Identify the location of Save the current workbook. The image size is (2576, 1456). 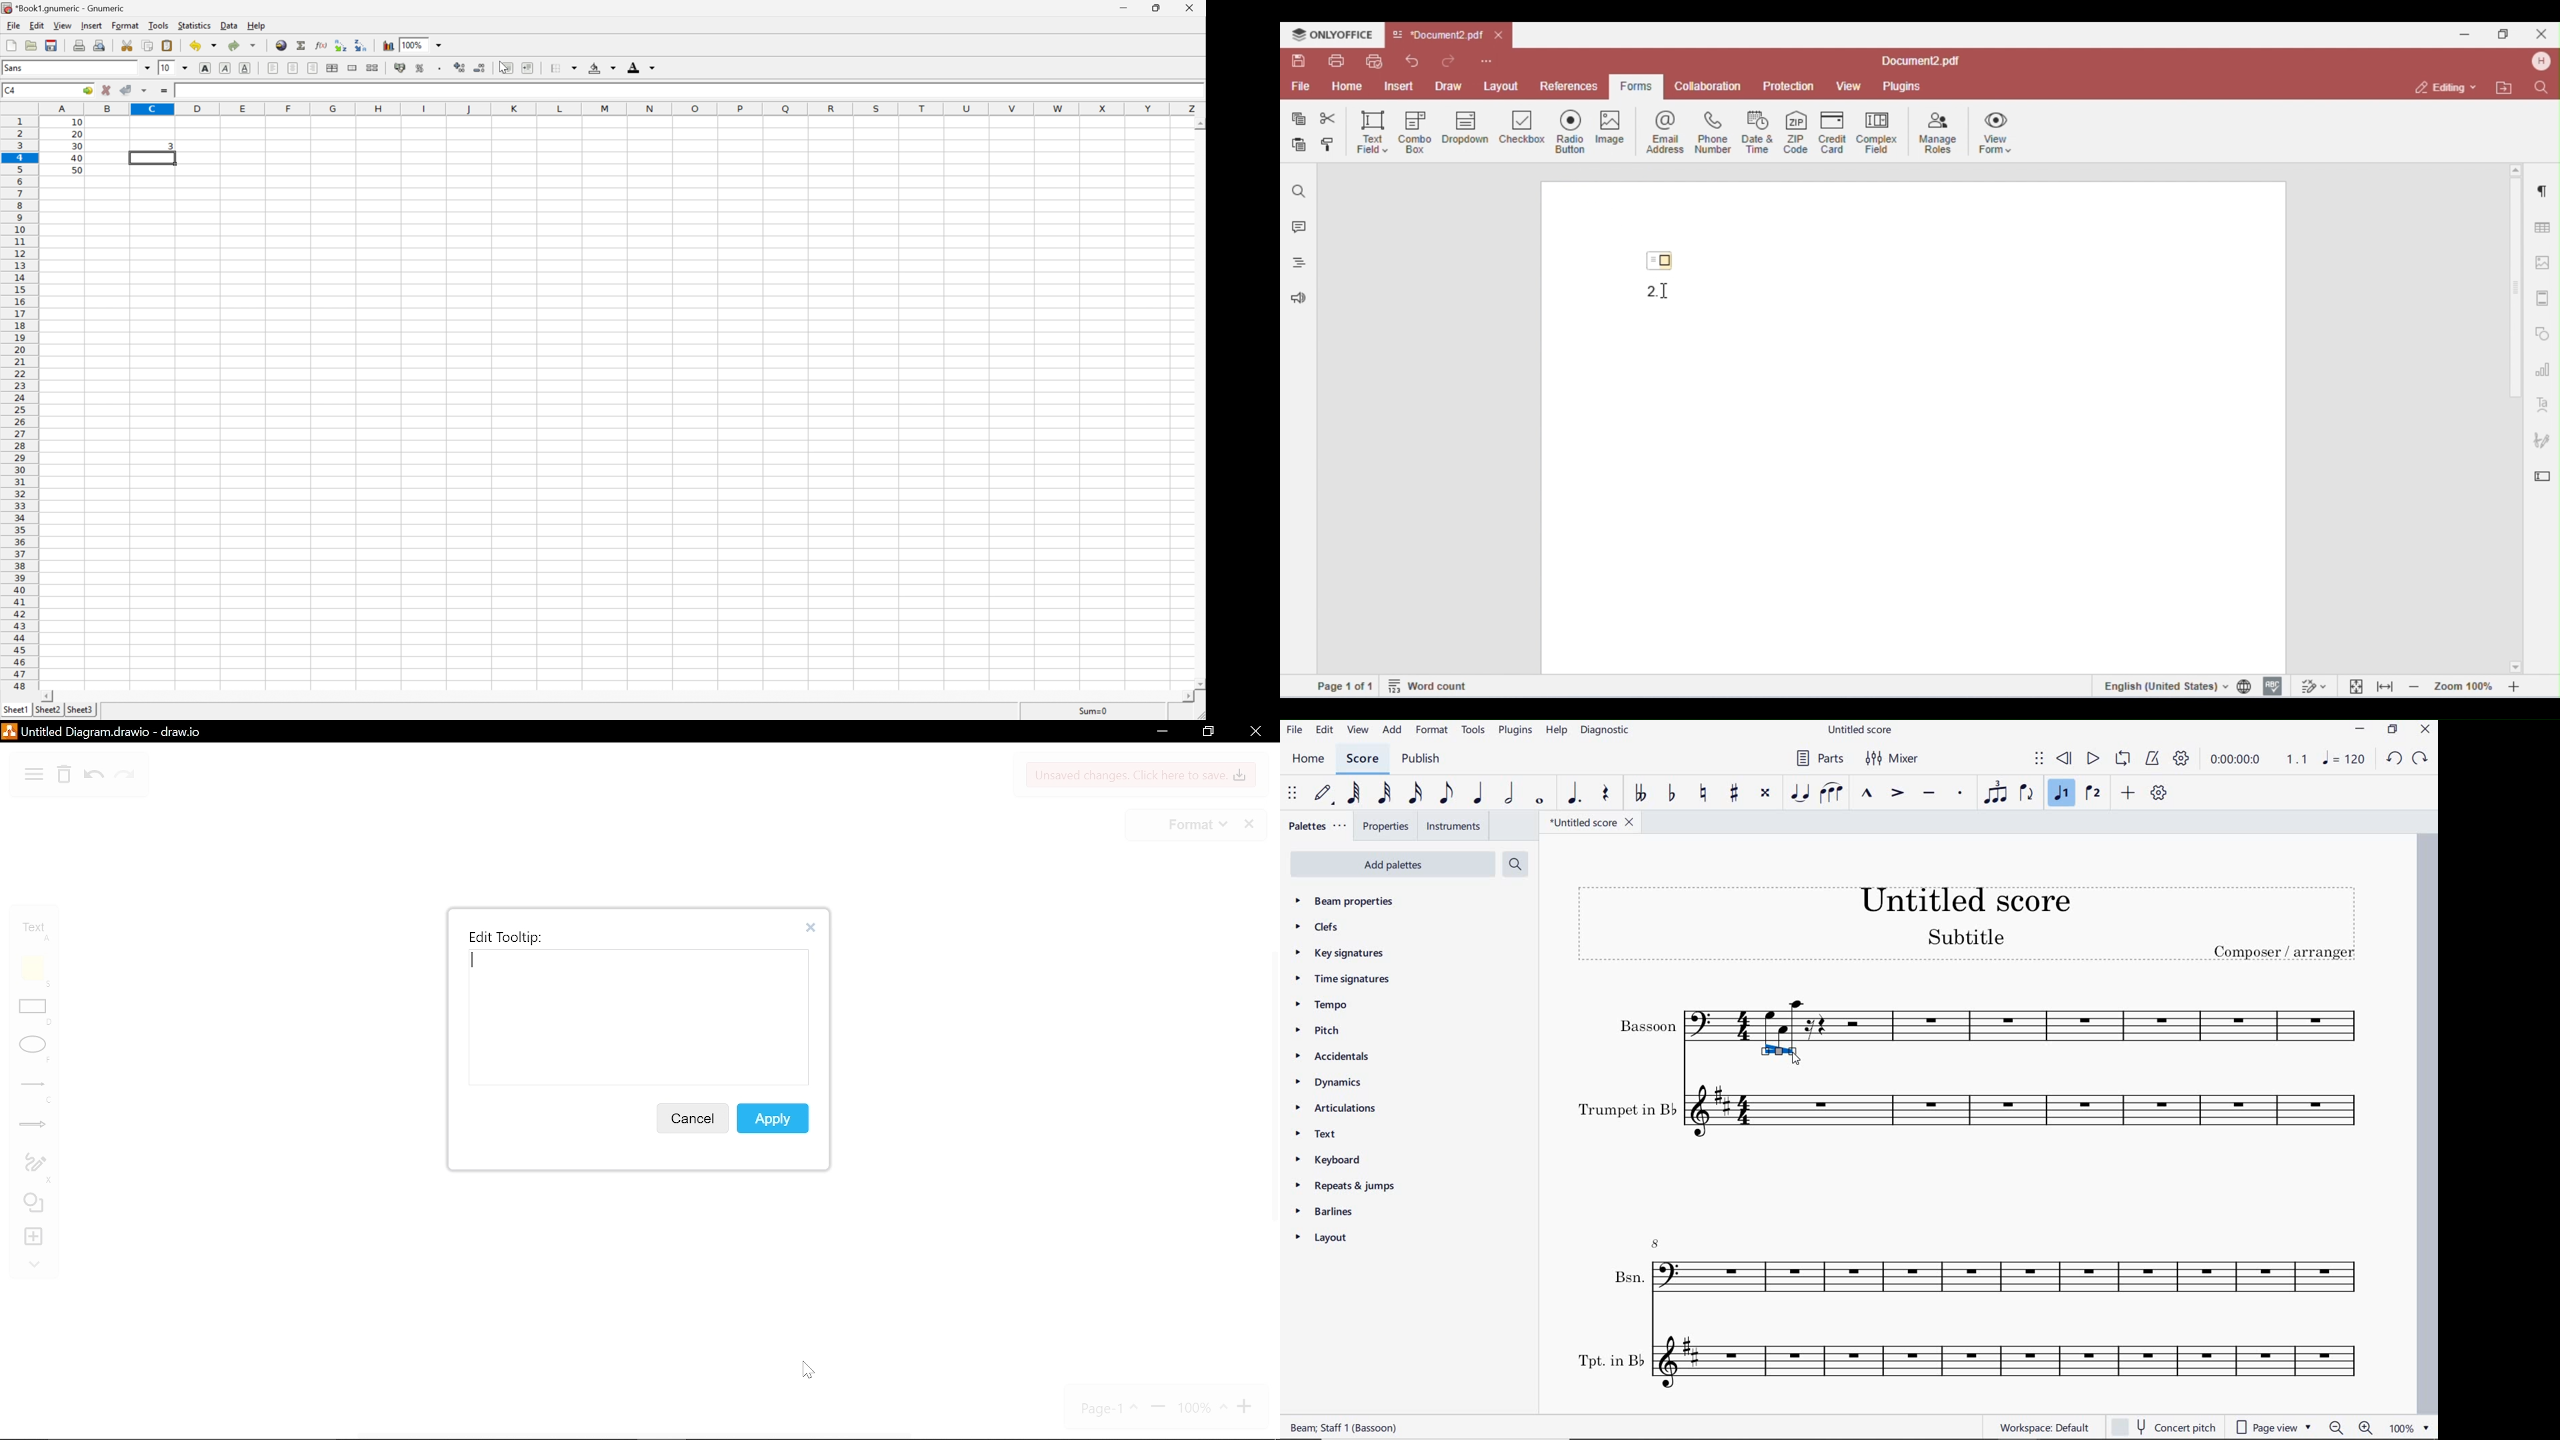
(51, 44).